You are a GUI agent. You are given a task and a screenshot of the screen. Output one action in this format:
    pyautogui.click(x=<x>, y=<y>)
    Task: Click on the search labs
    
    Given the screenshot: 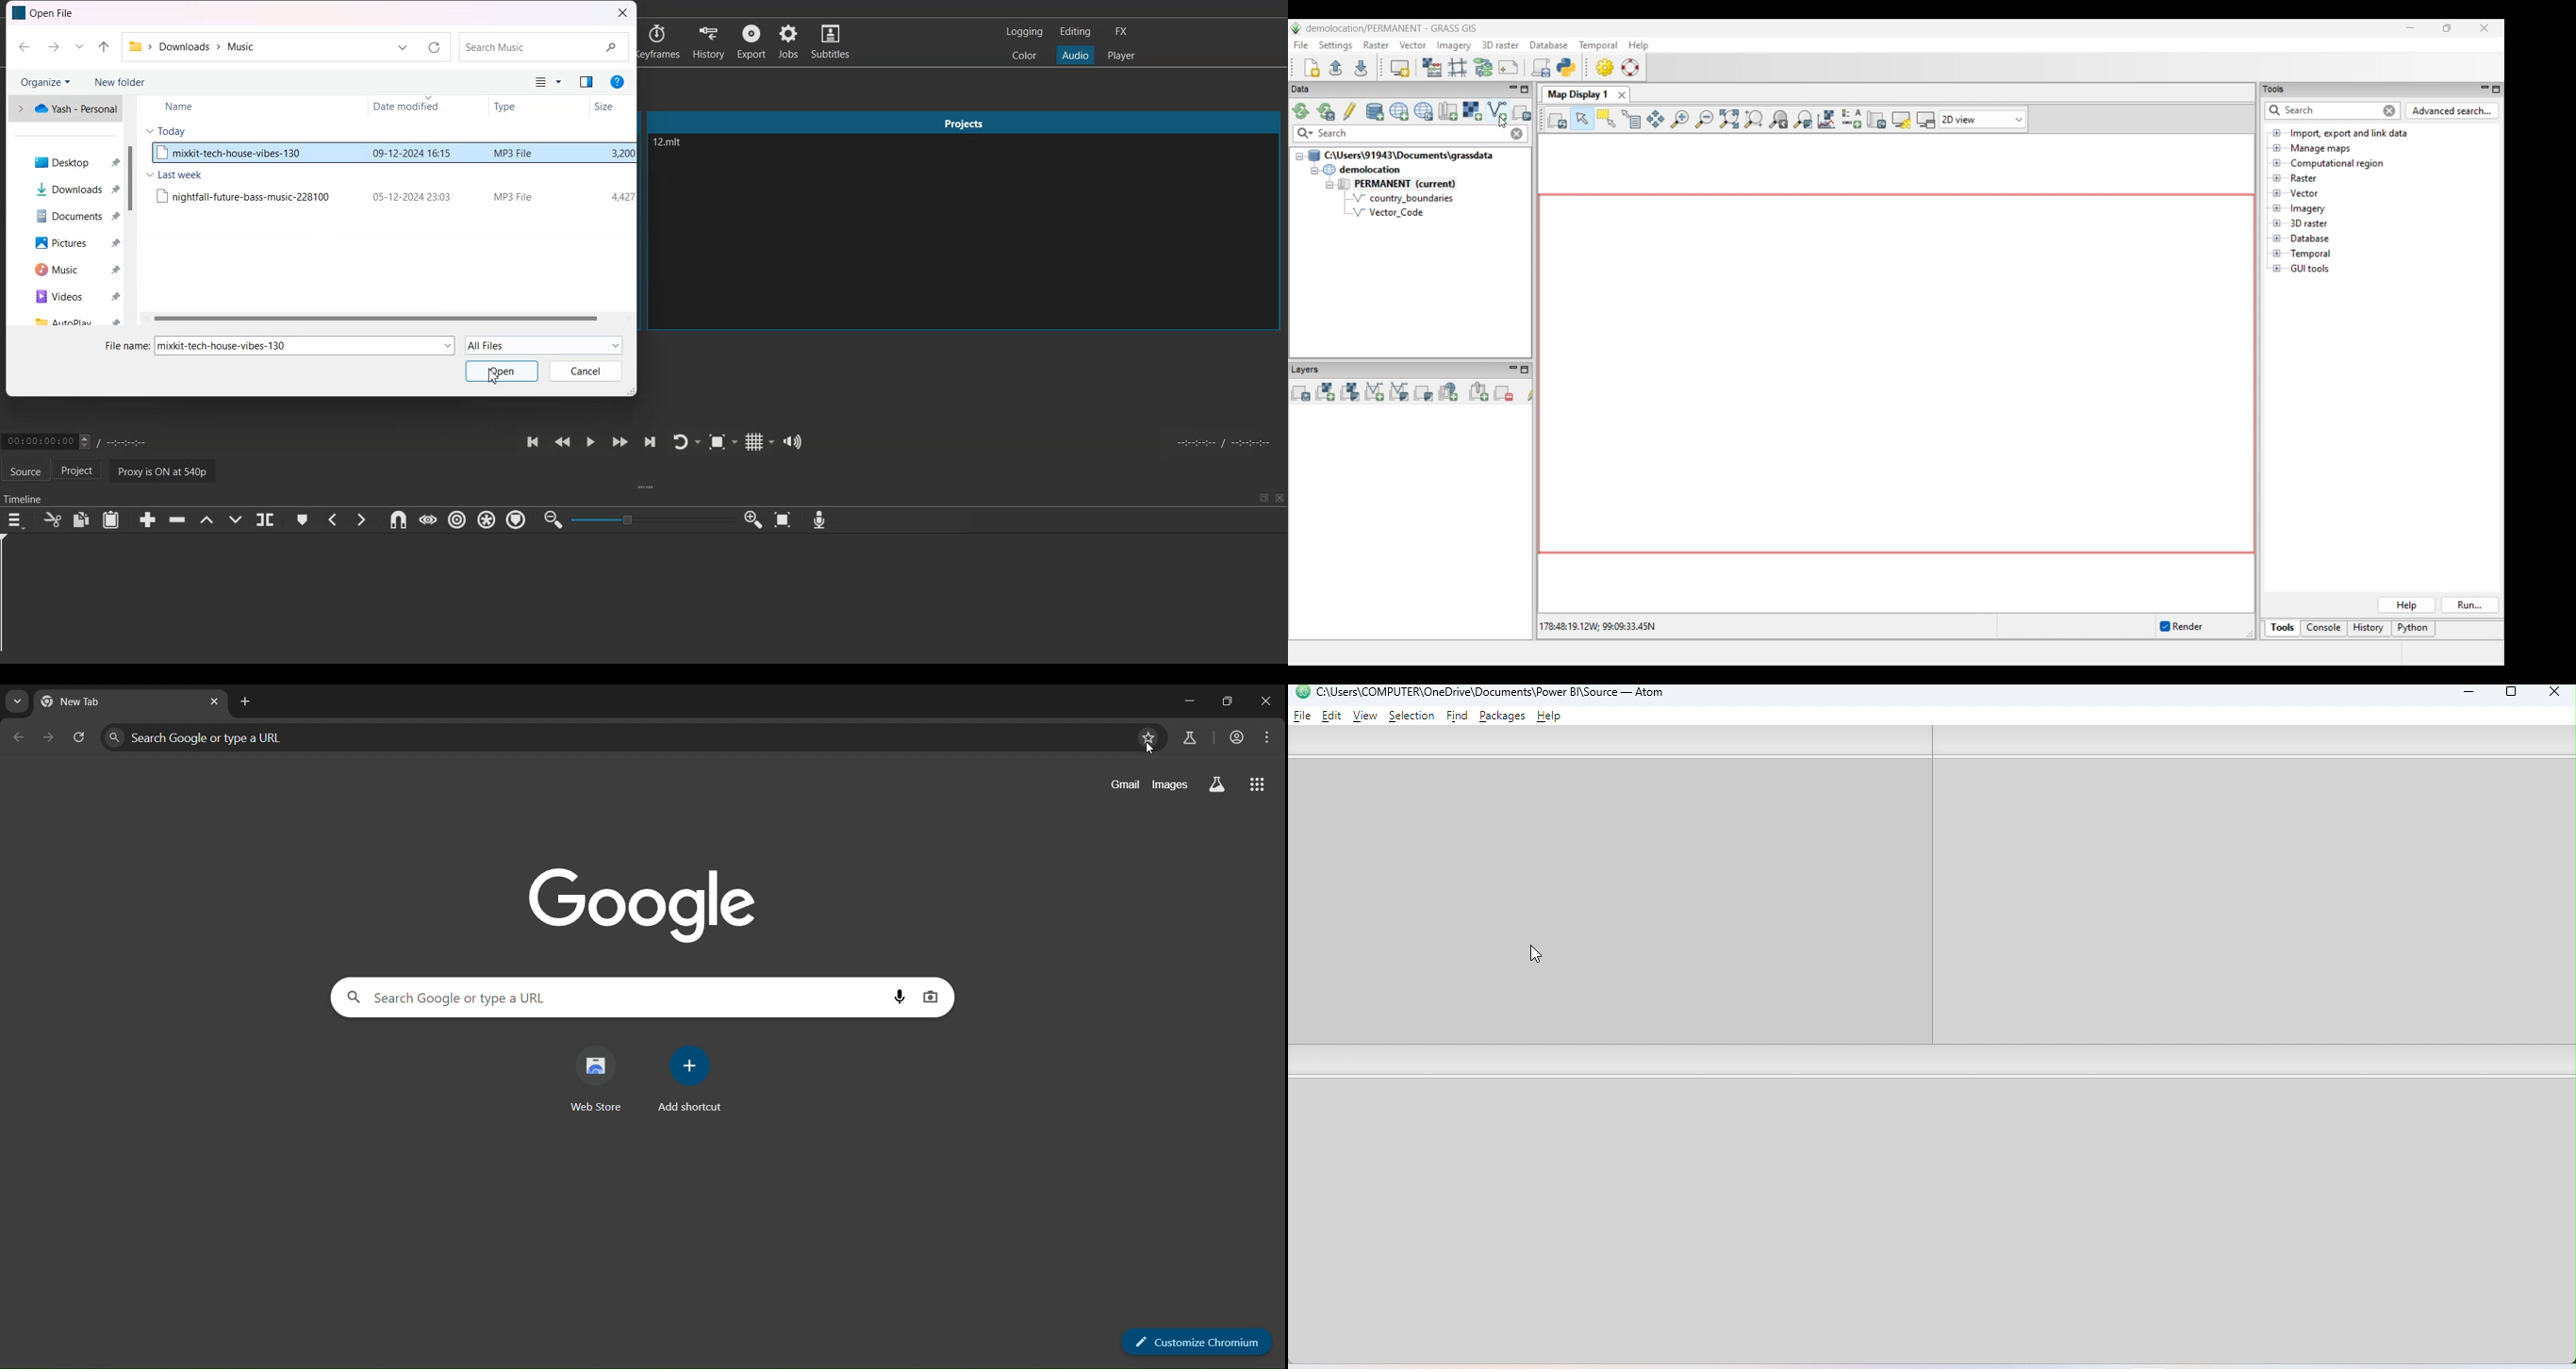 What is the action you would take?
    pyautogui.click(x=1220, y=785)
    